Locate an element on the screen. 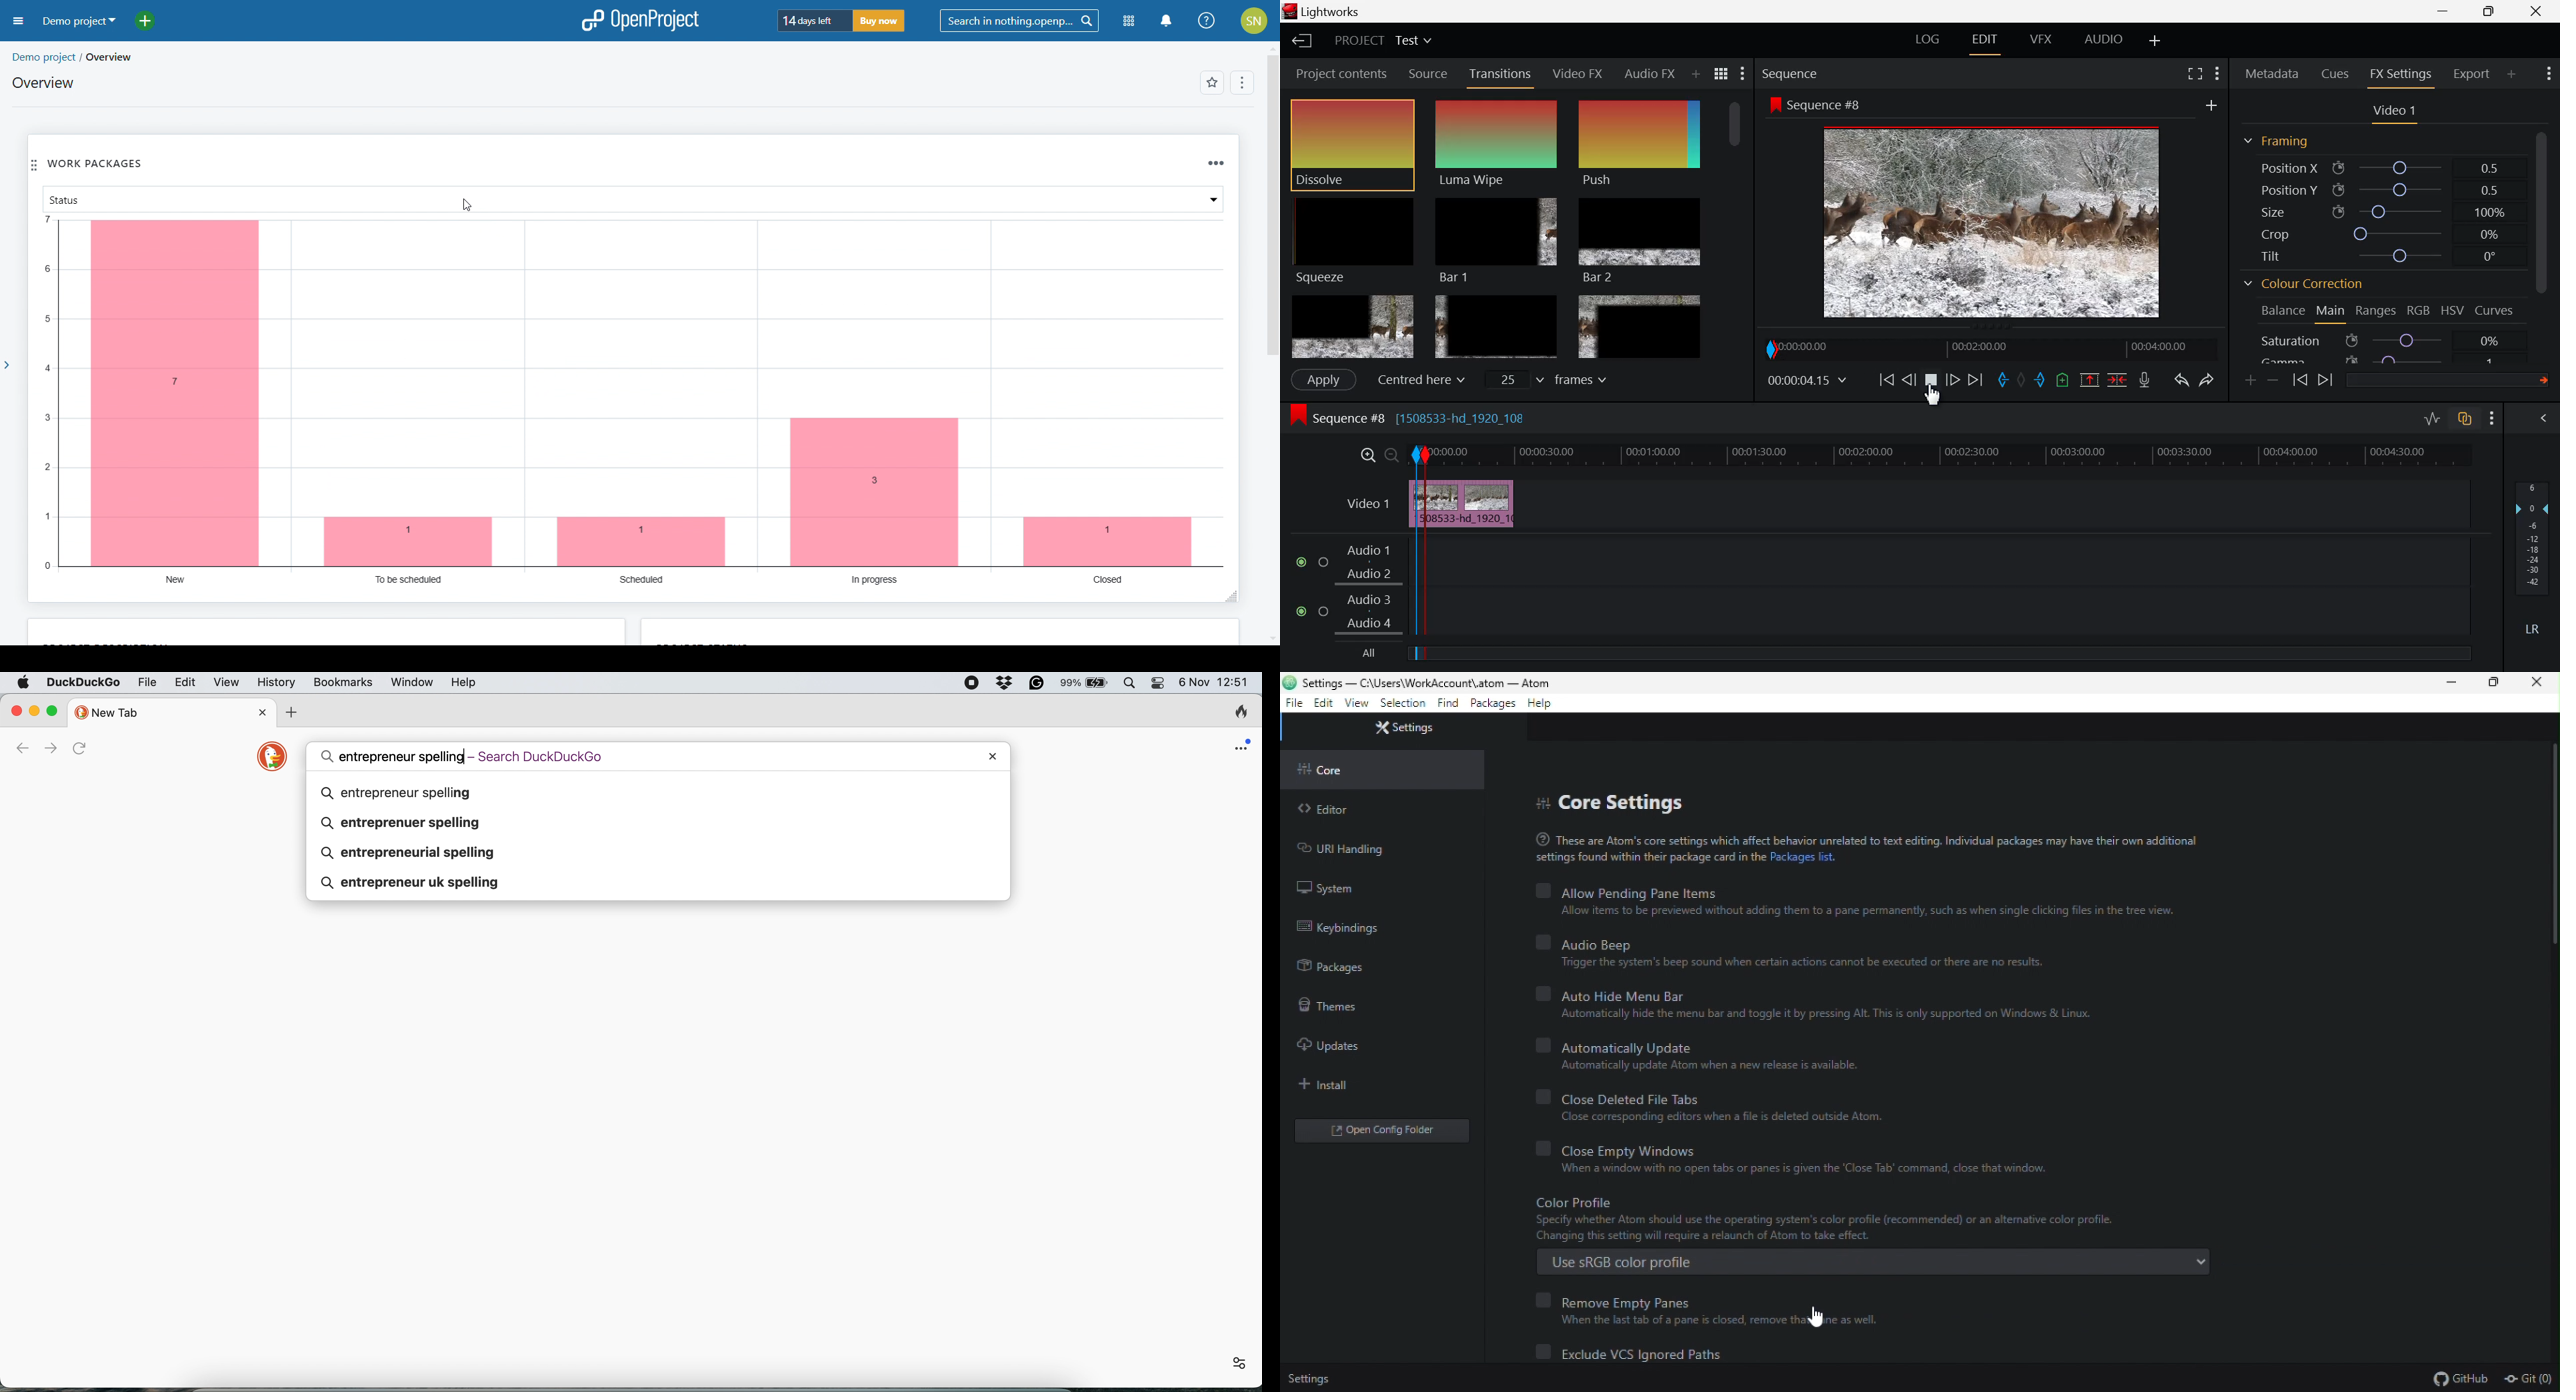  resize is located at coordinates (1230, 599).